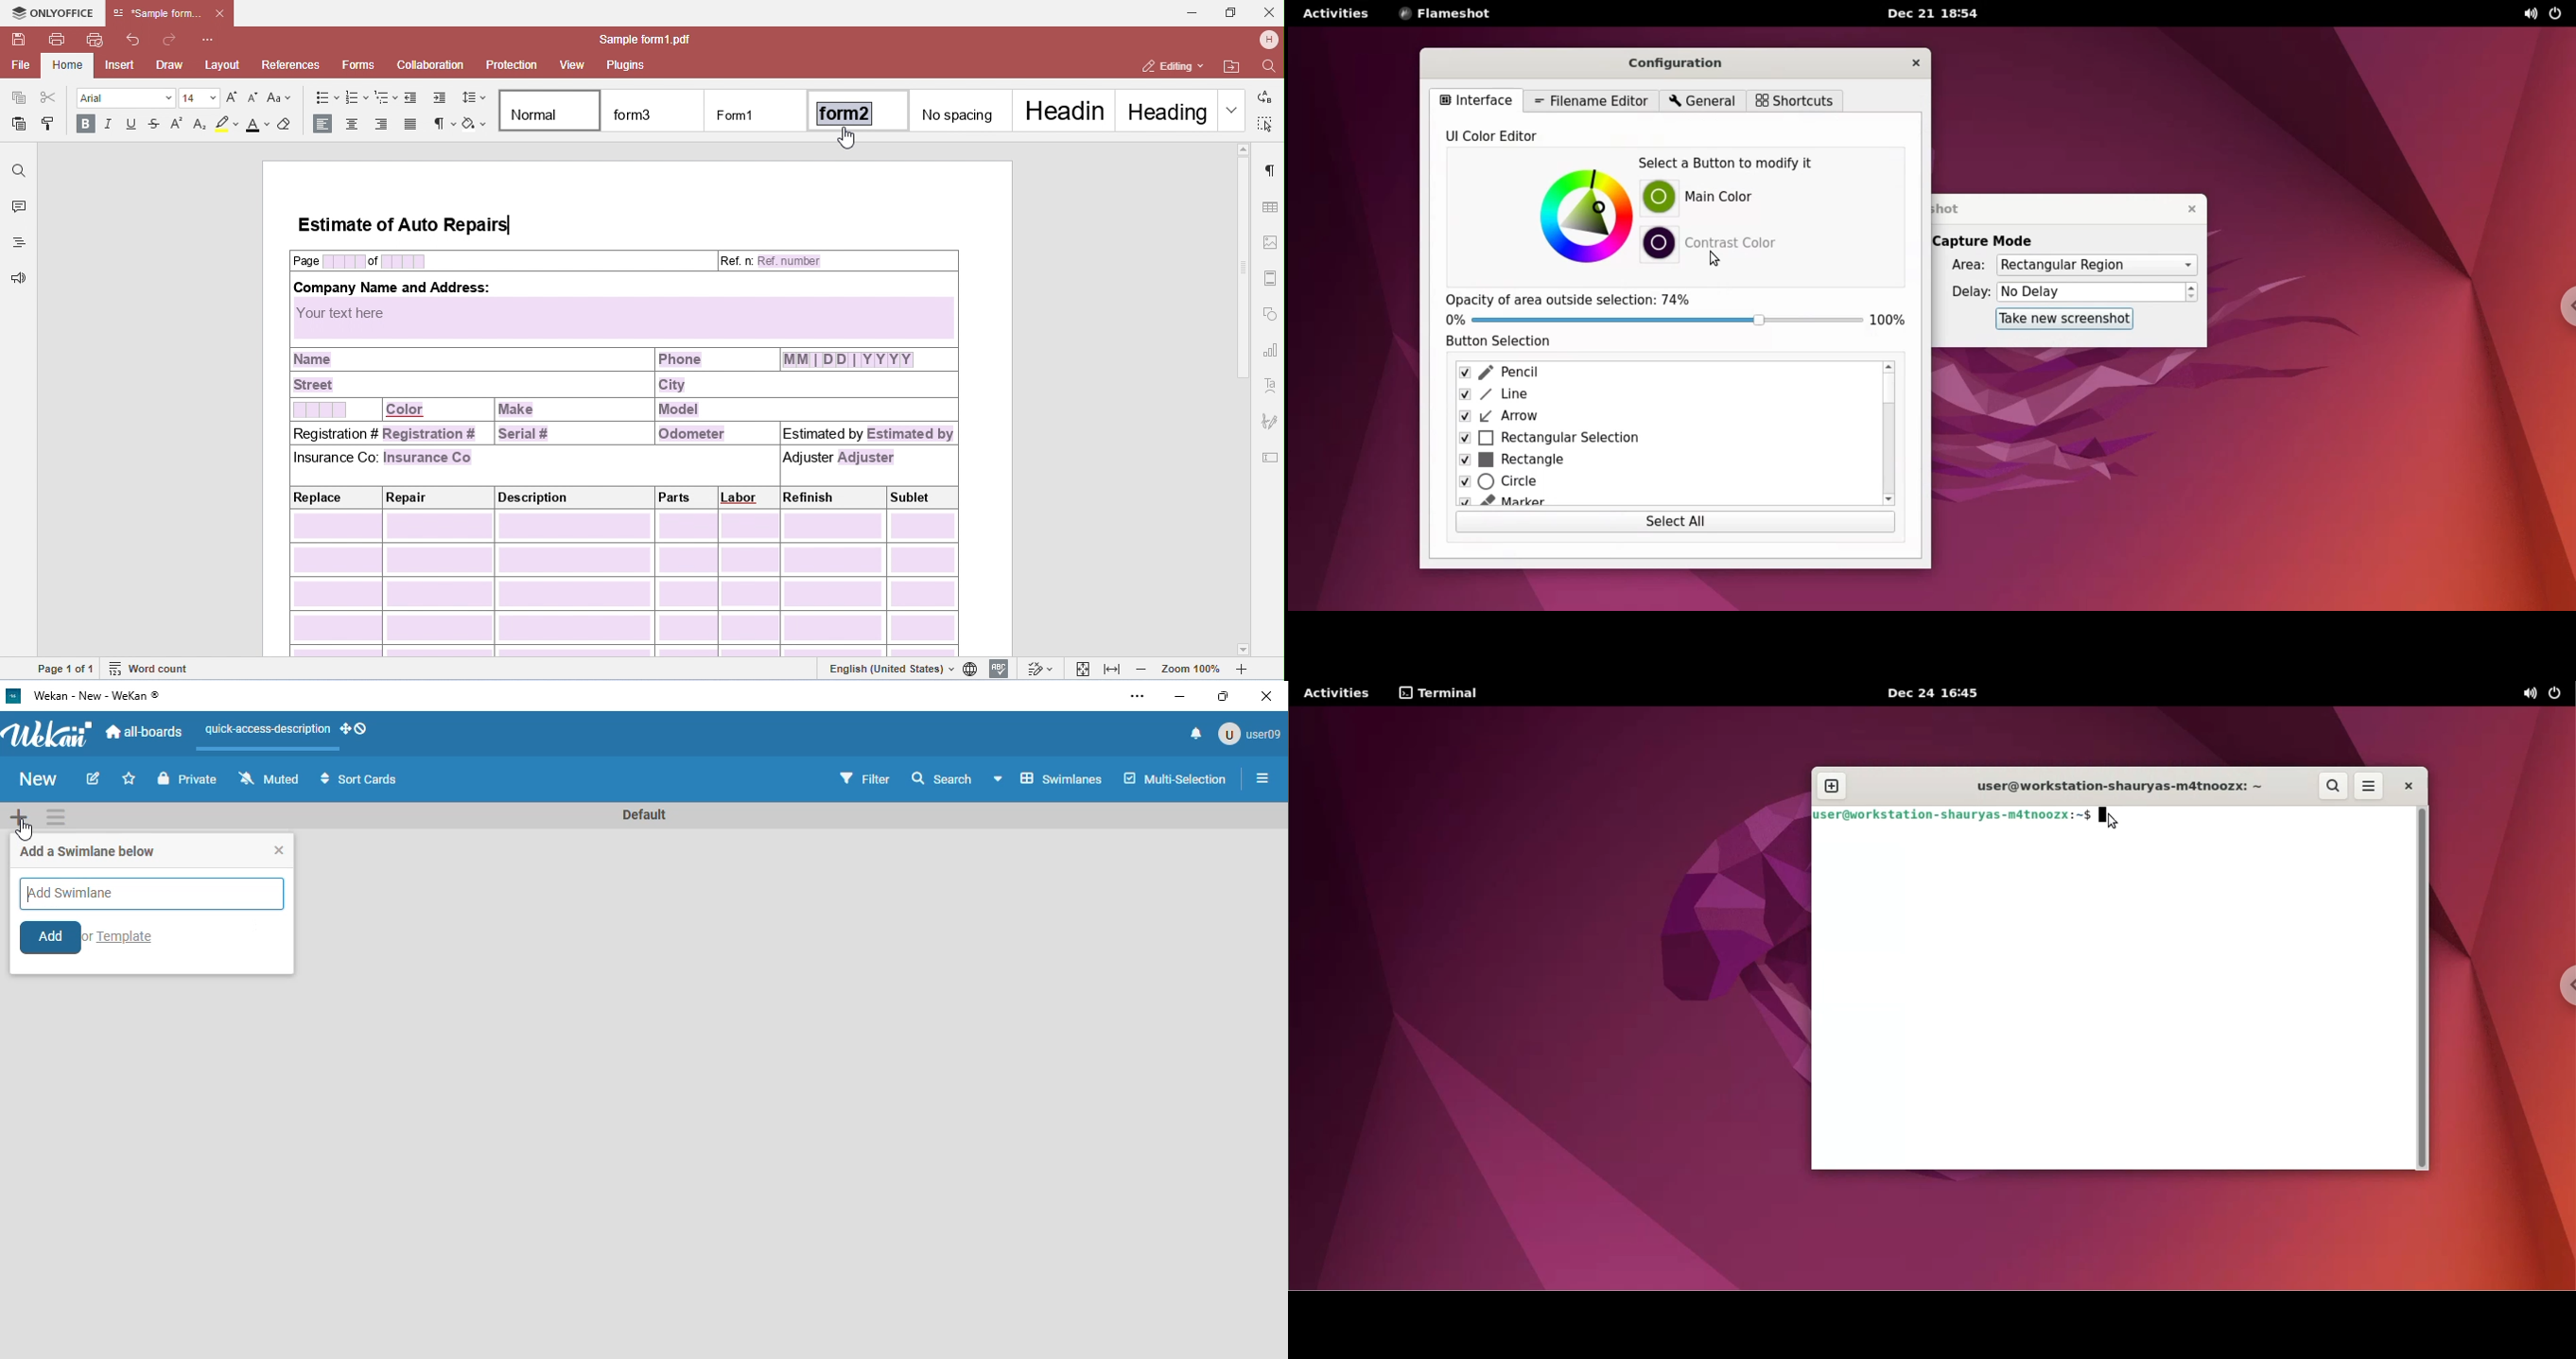  I want to click on board name, so click(36, 780).